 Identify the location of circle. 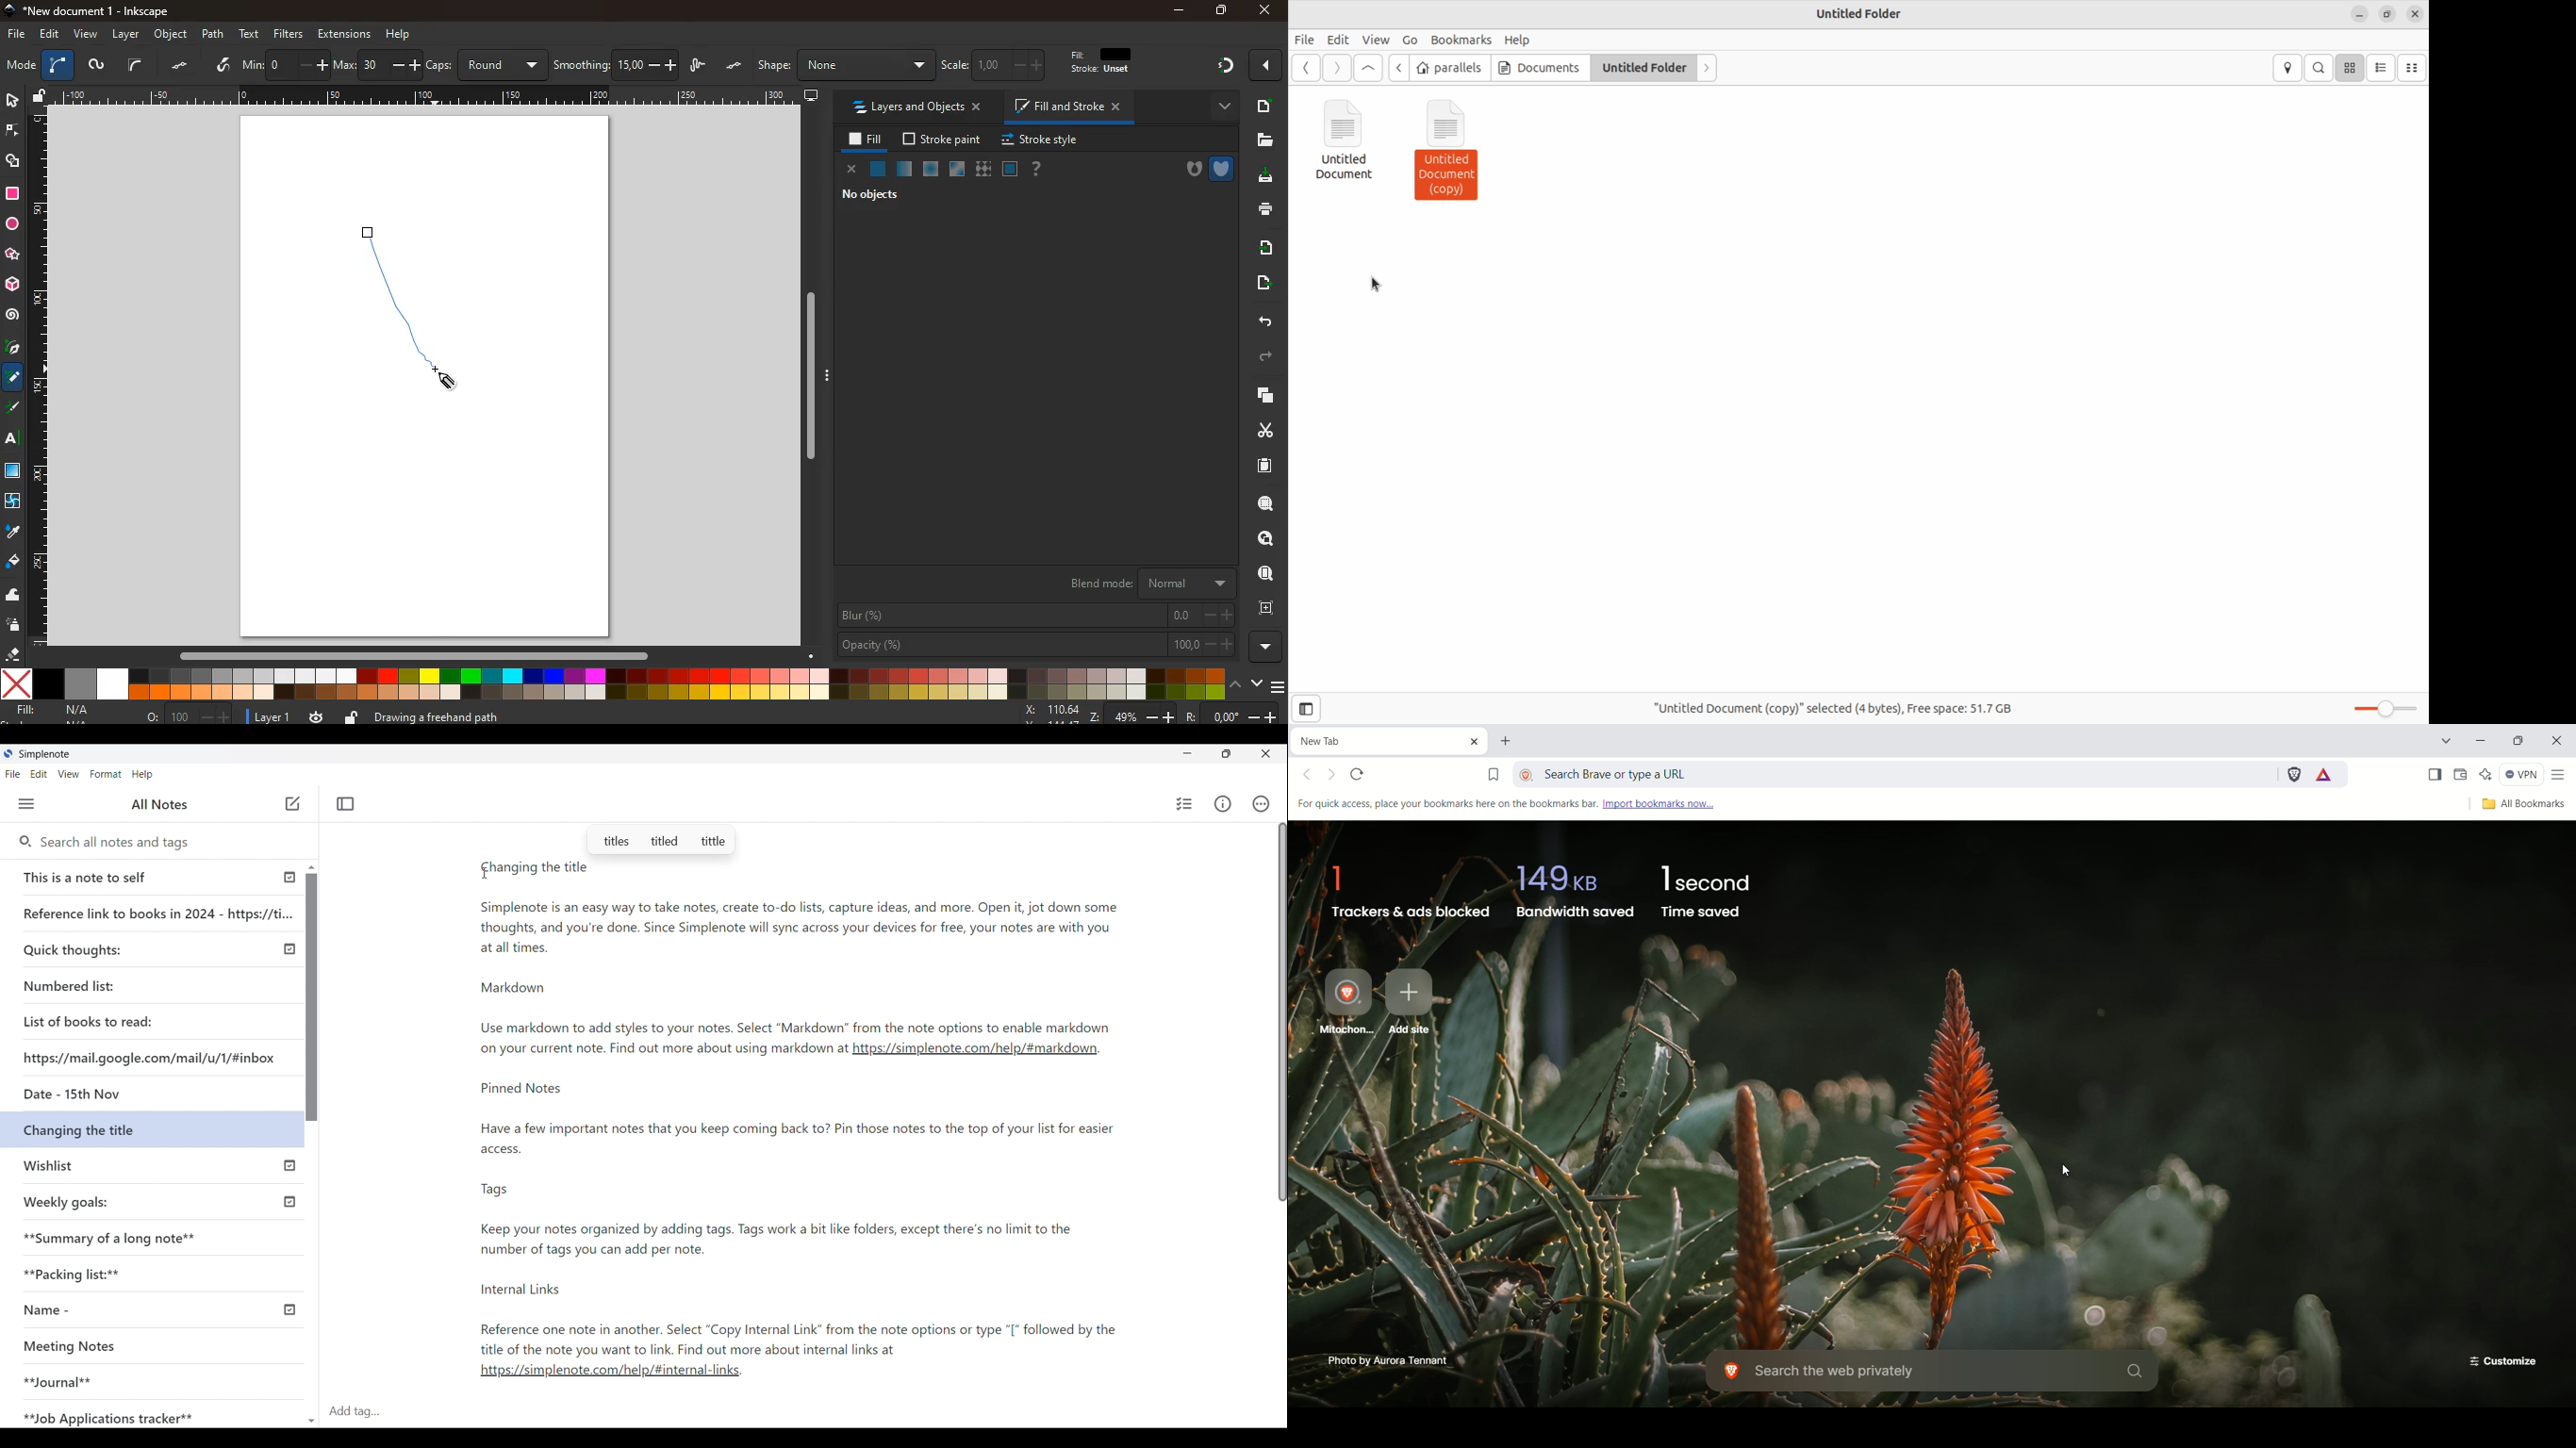
(11, 224).